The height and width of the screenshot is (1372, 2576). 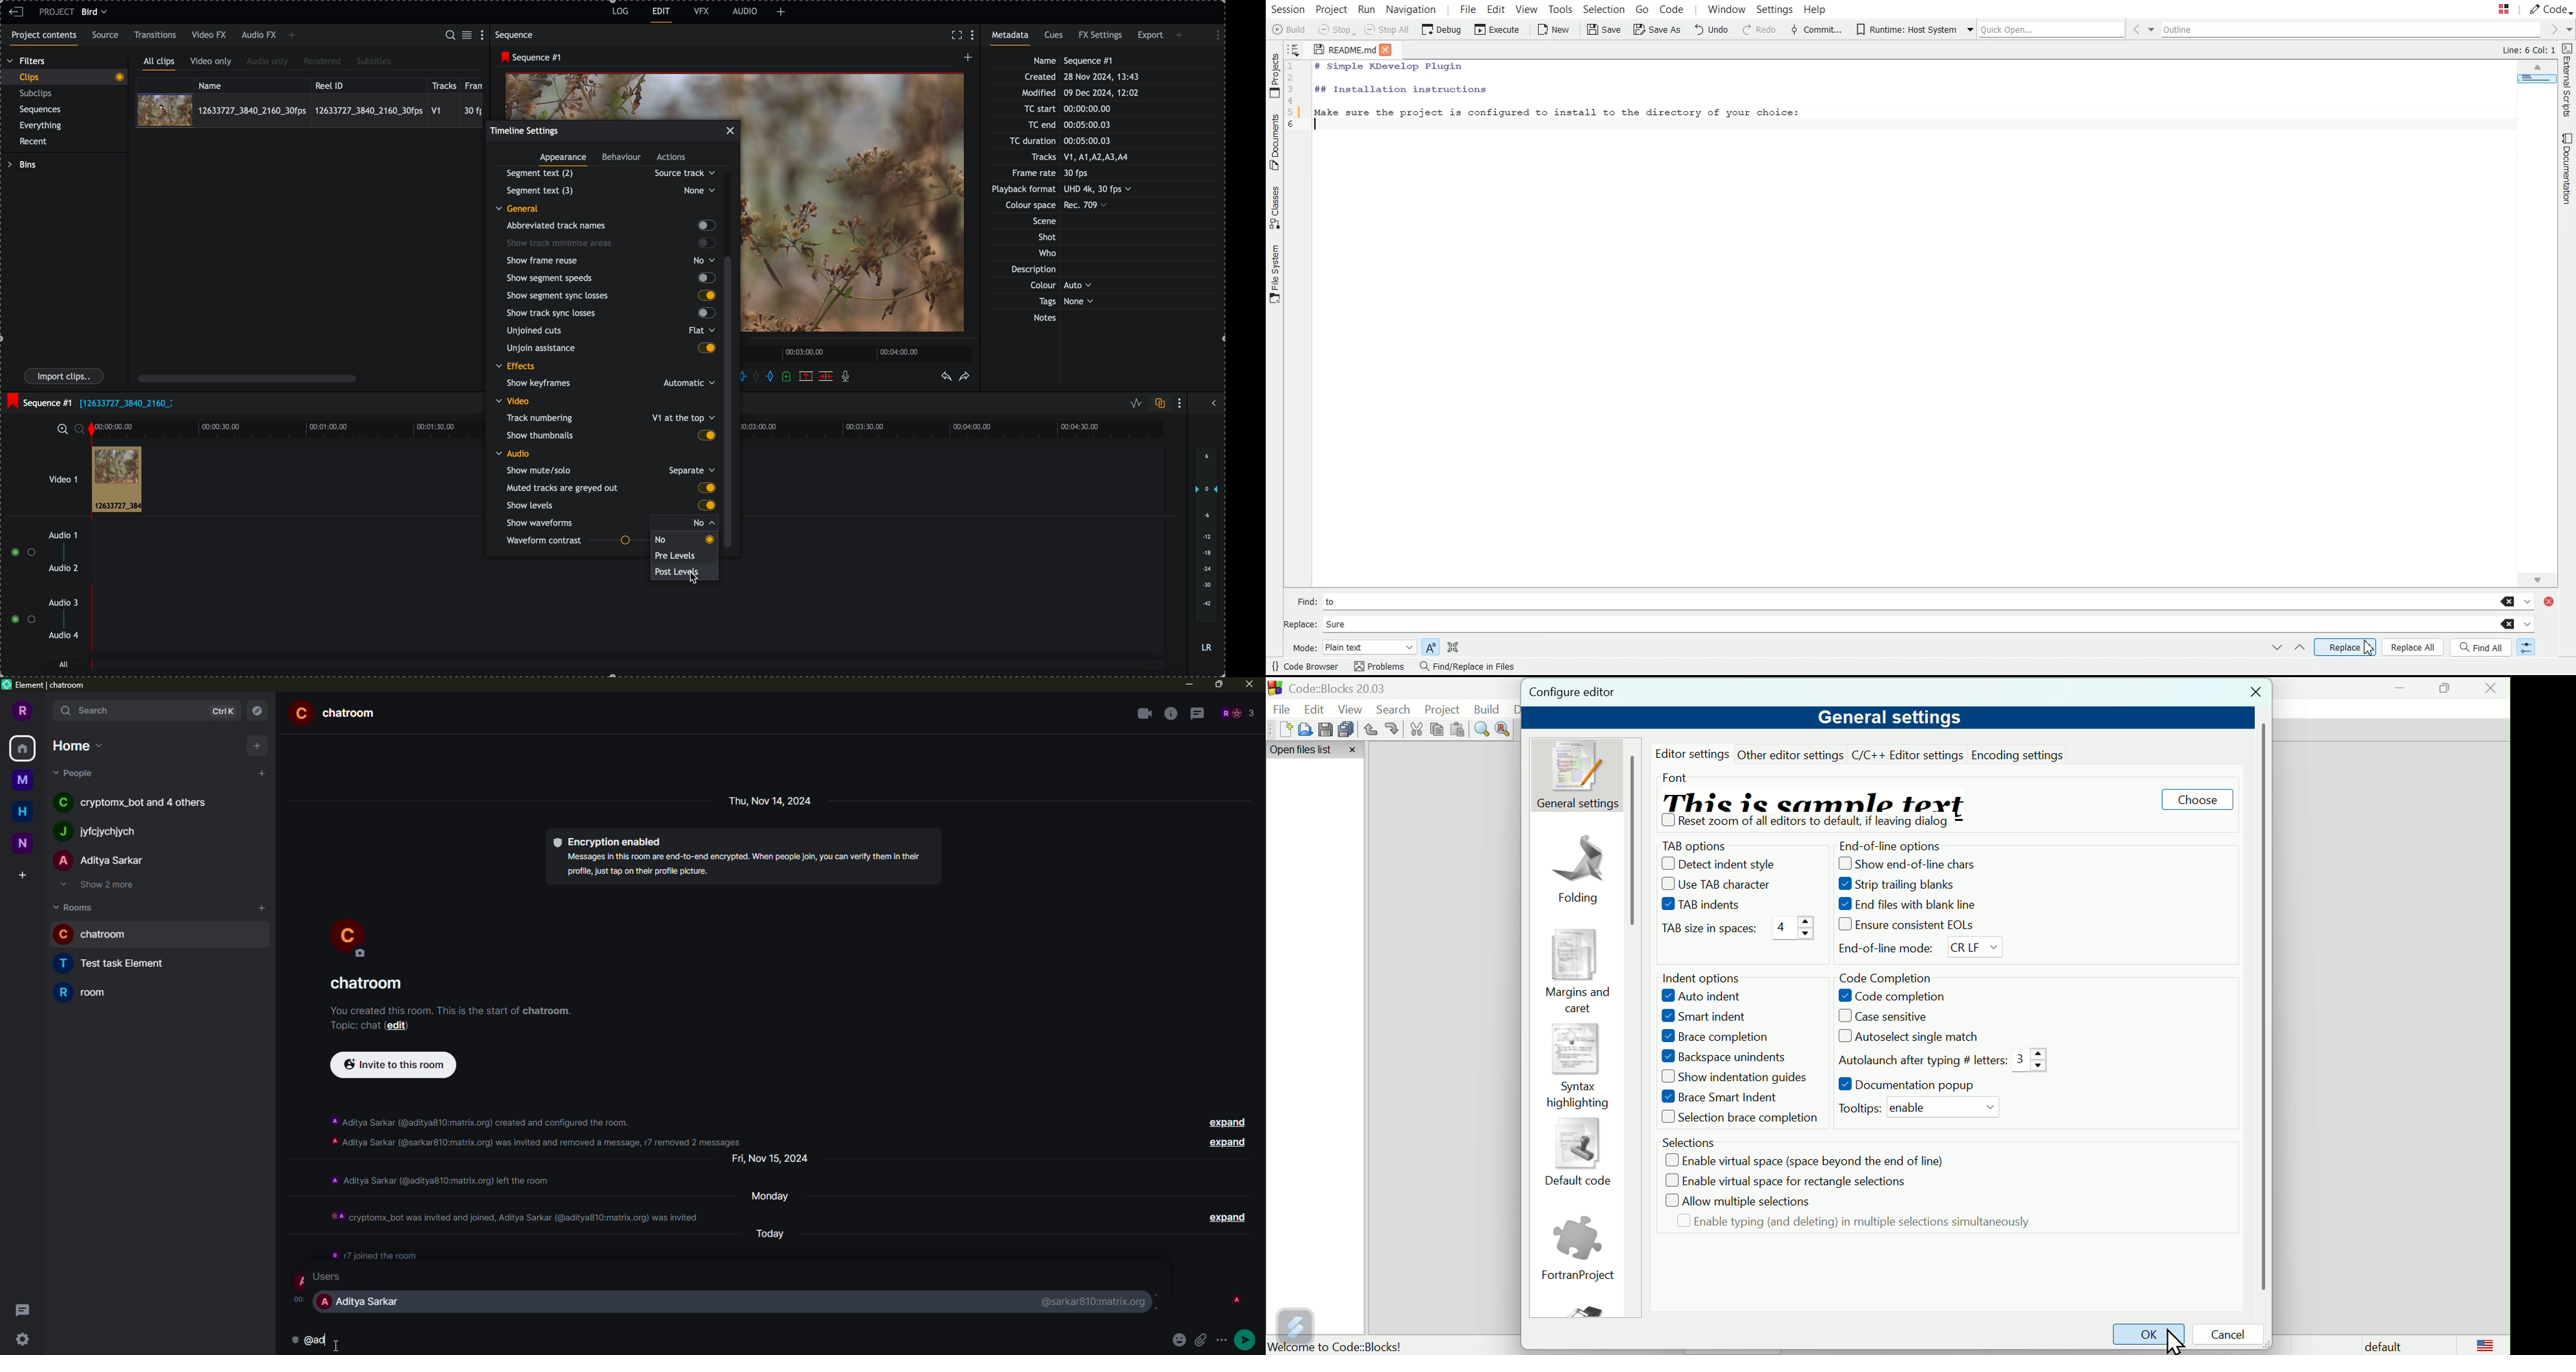 I want to click on Default, so click(x=2381, y=1345).